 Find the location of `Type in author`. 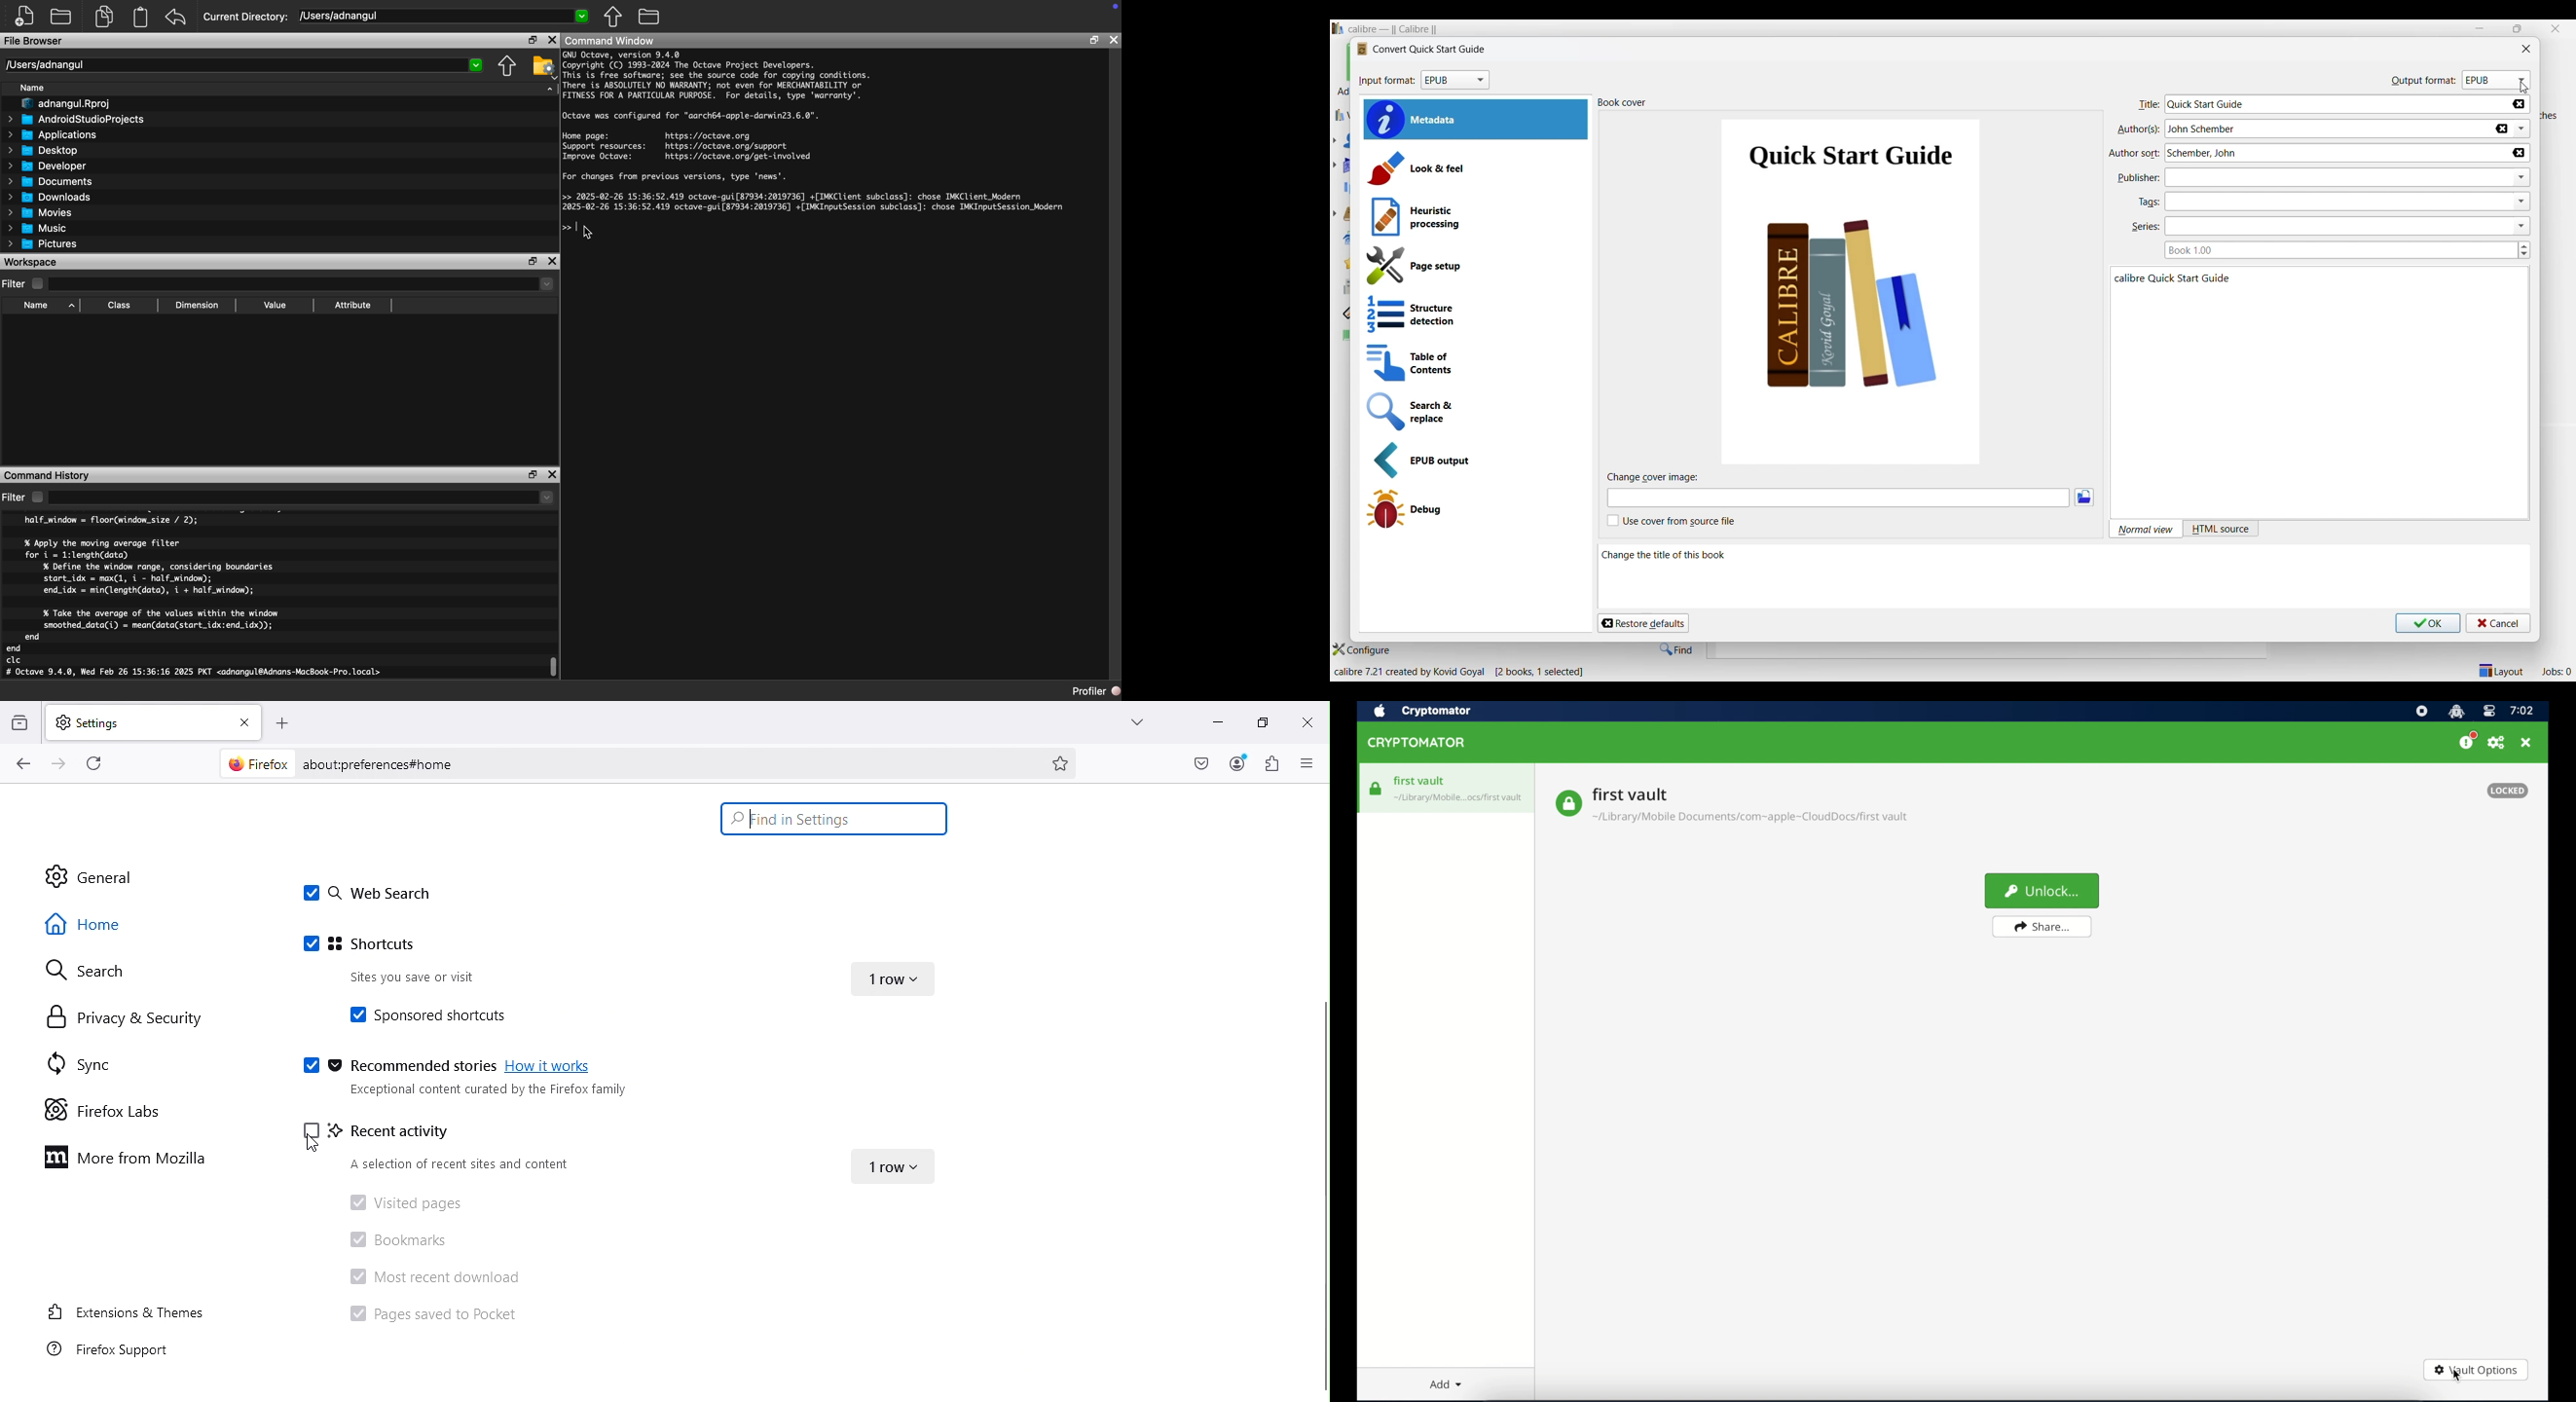

Type in author is located at coordinates (2329, 129).